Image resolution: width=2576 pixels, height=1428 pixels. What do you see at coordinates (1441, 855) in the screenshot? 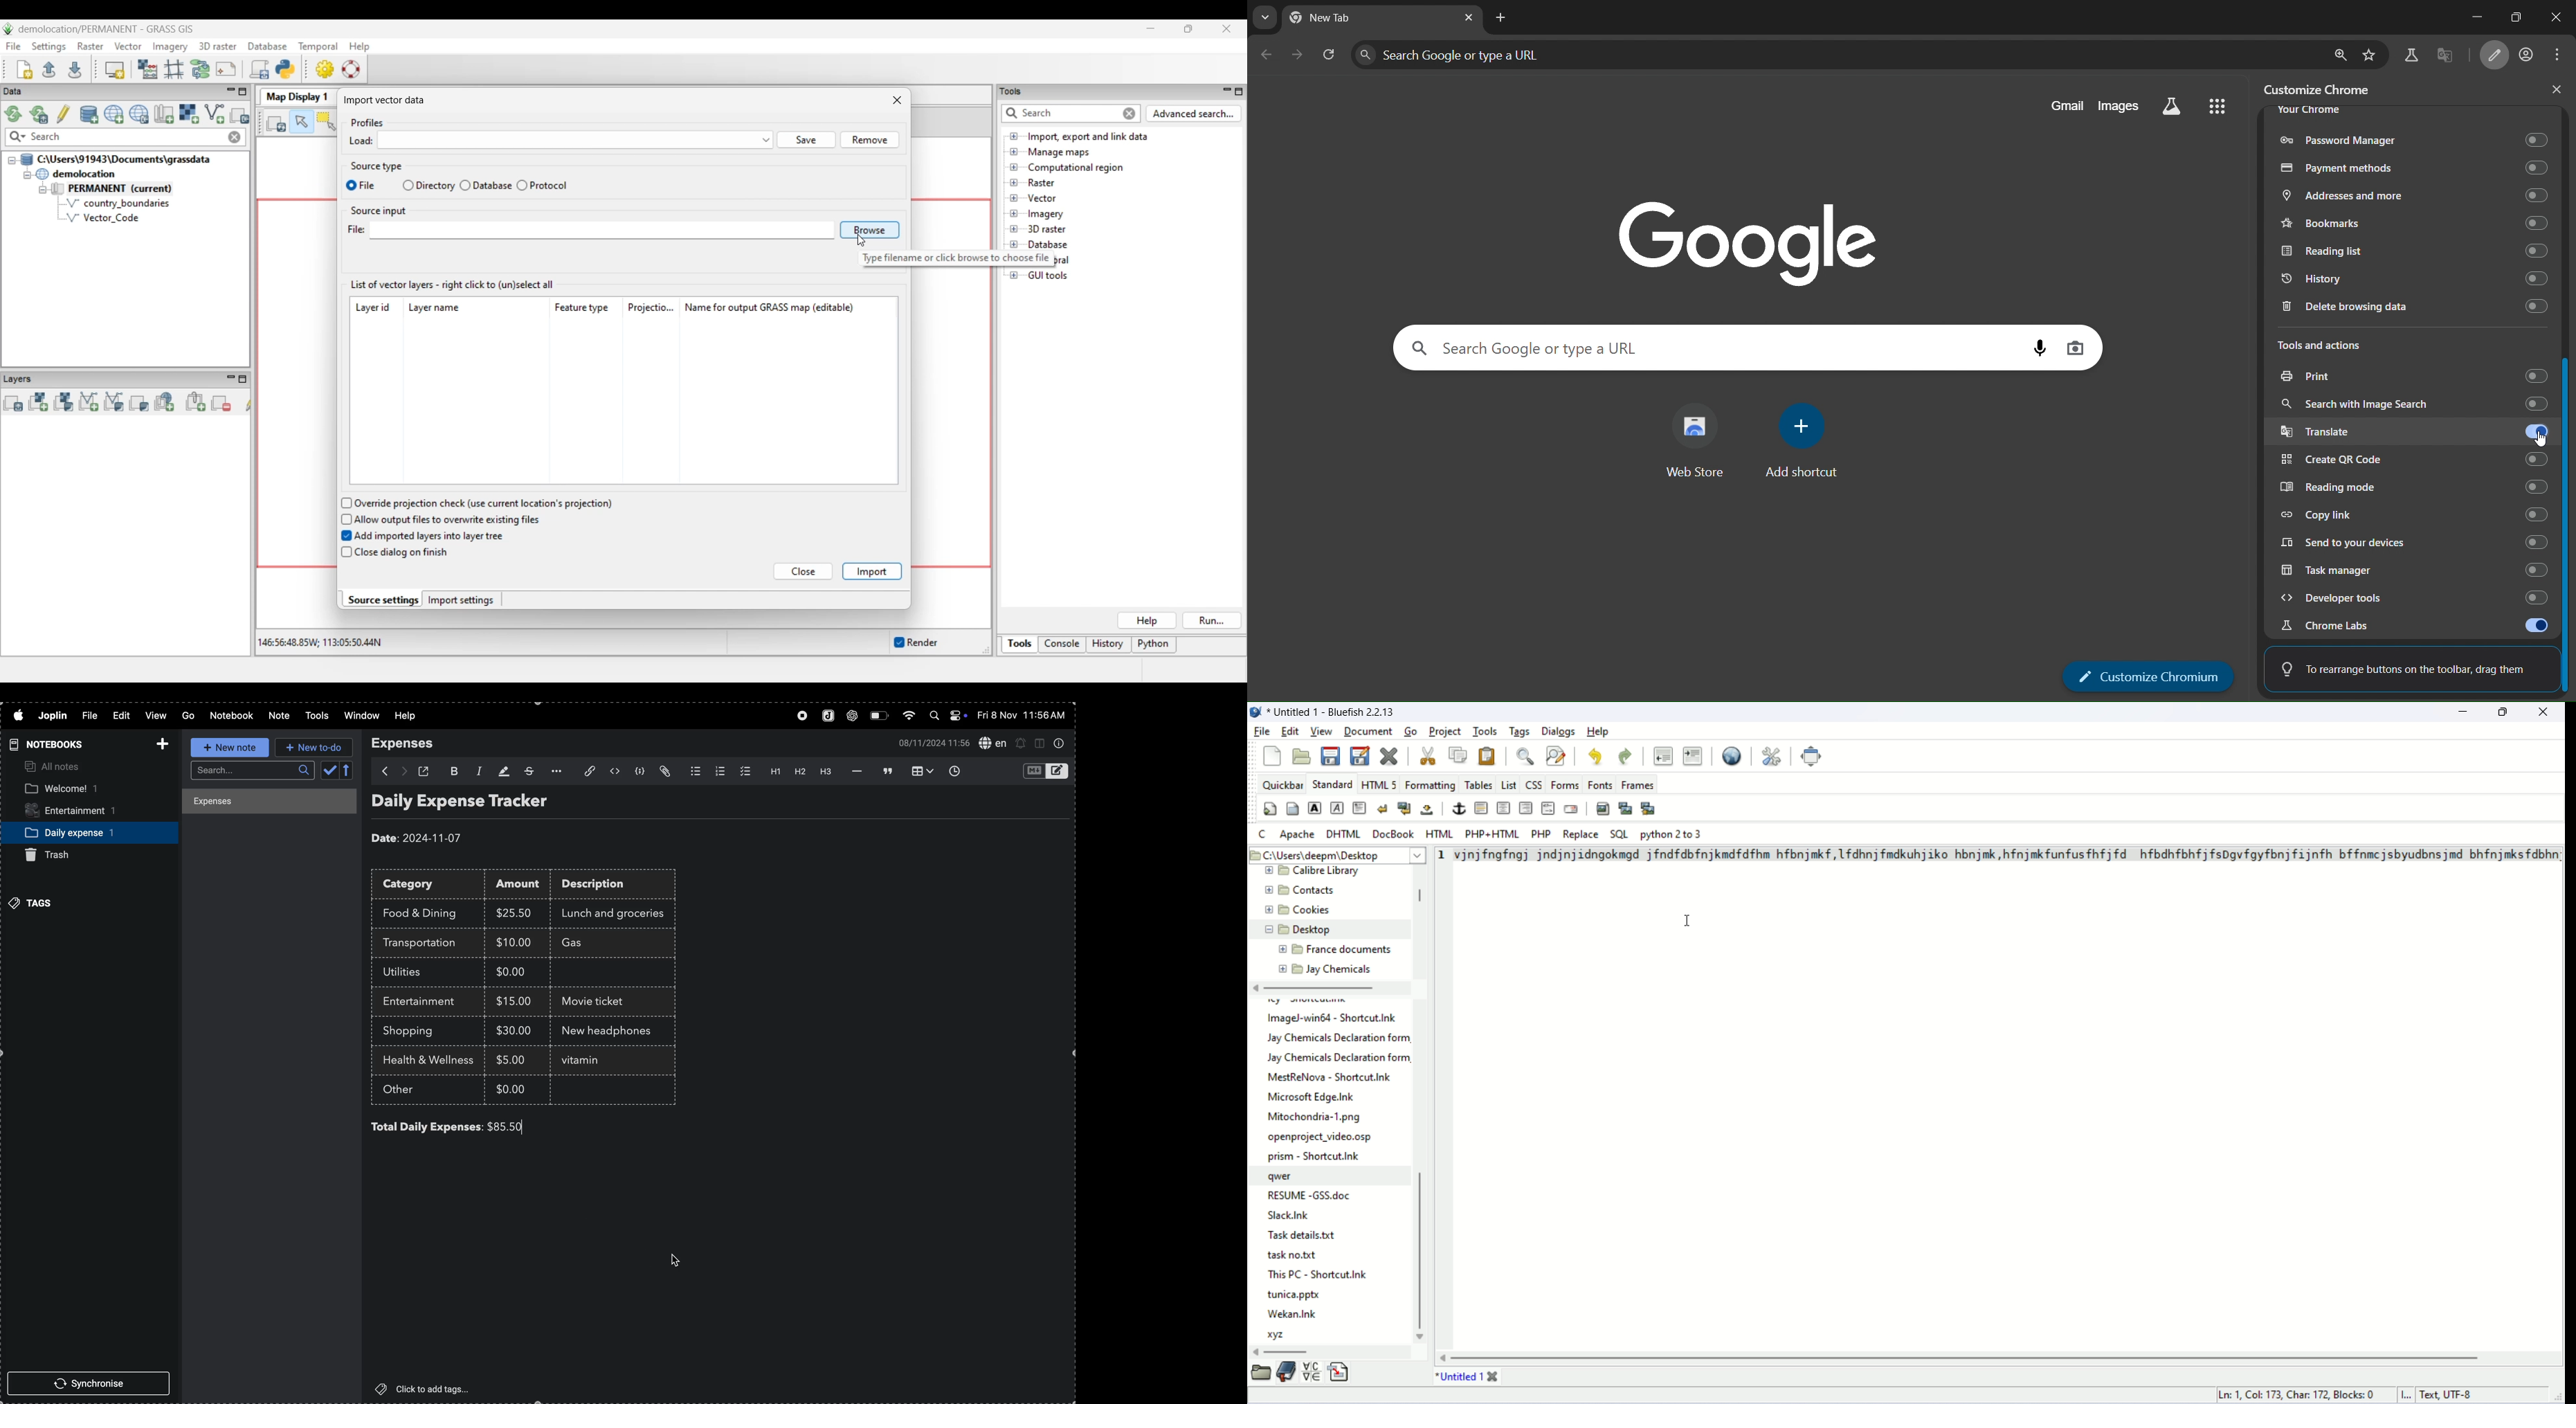
I see `line number` at bounding box center [1441, 855].